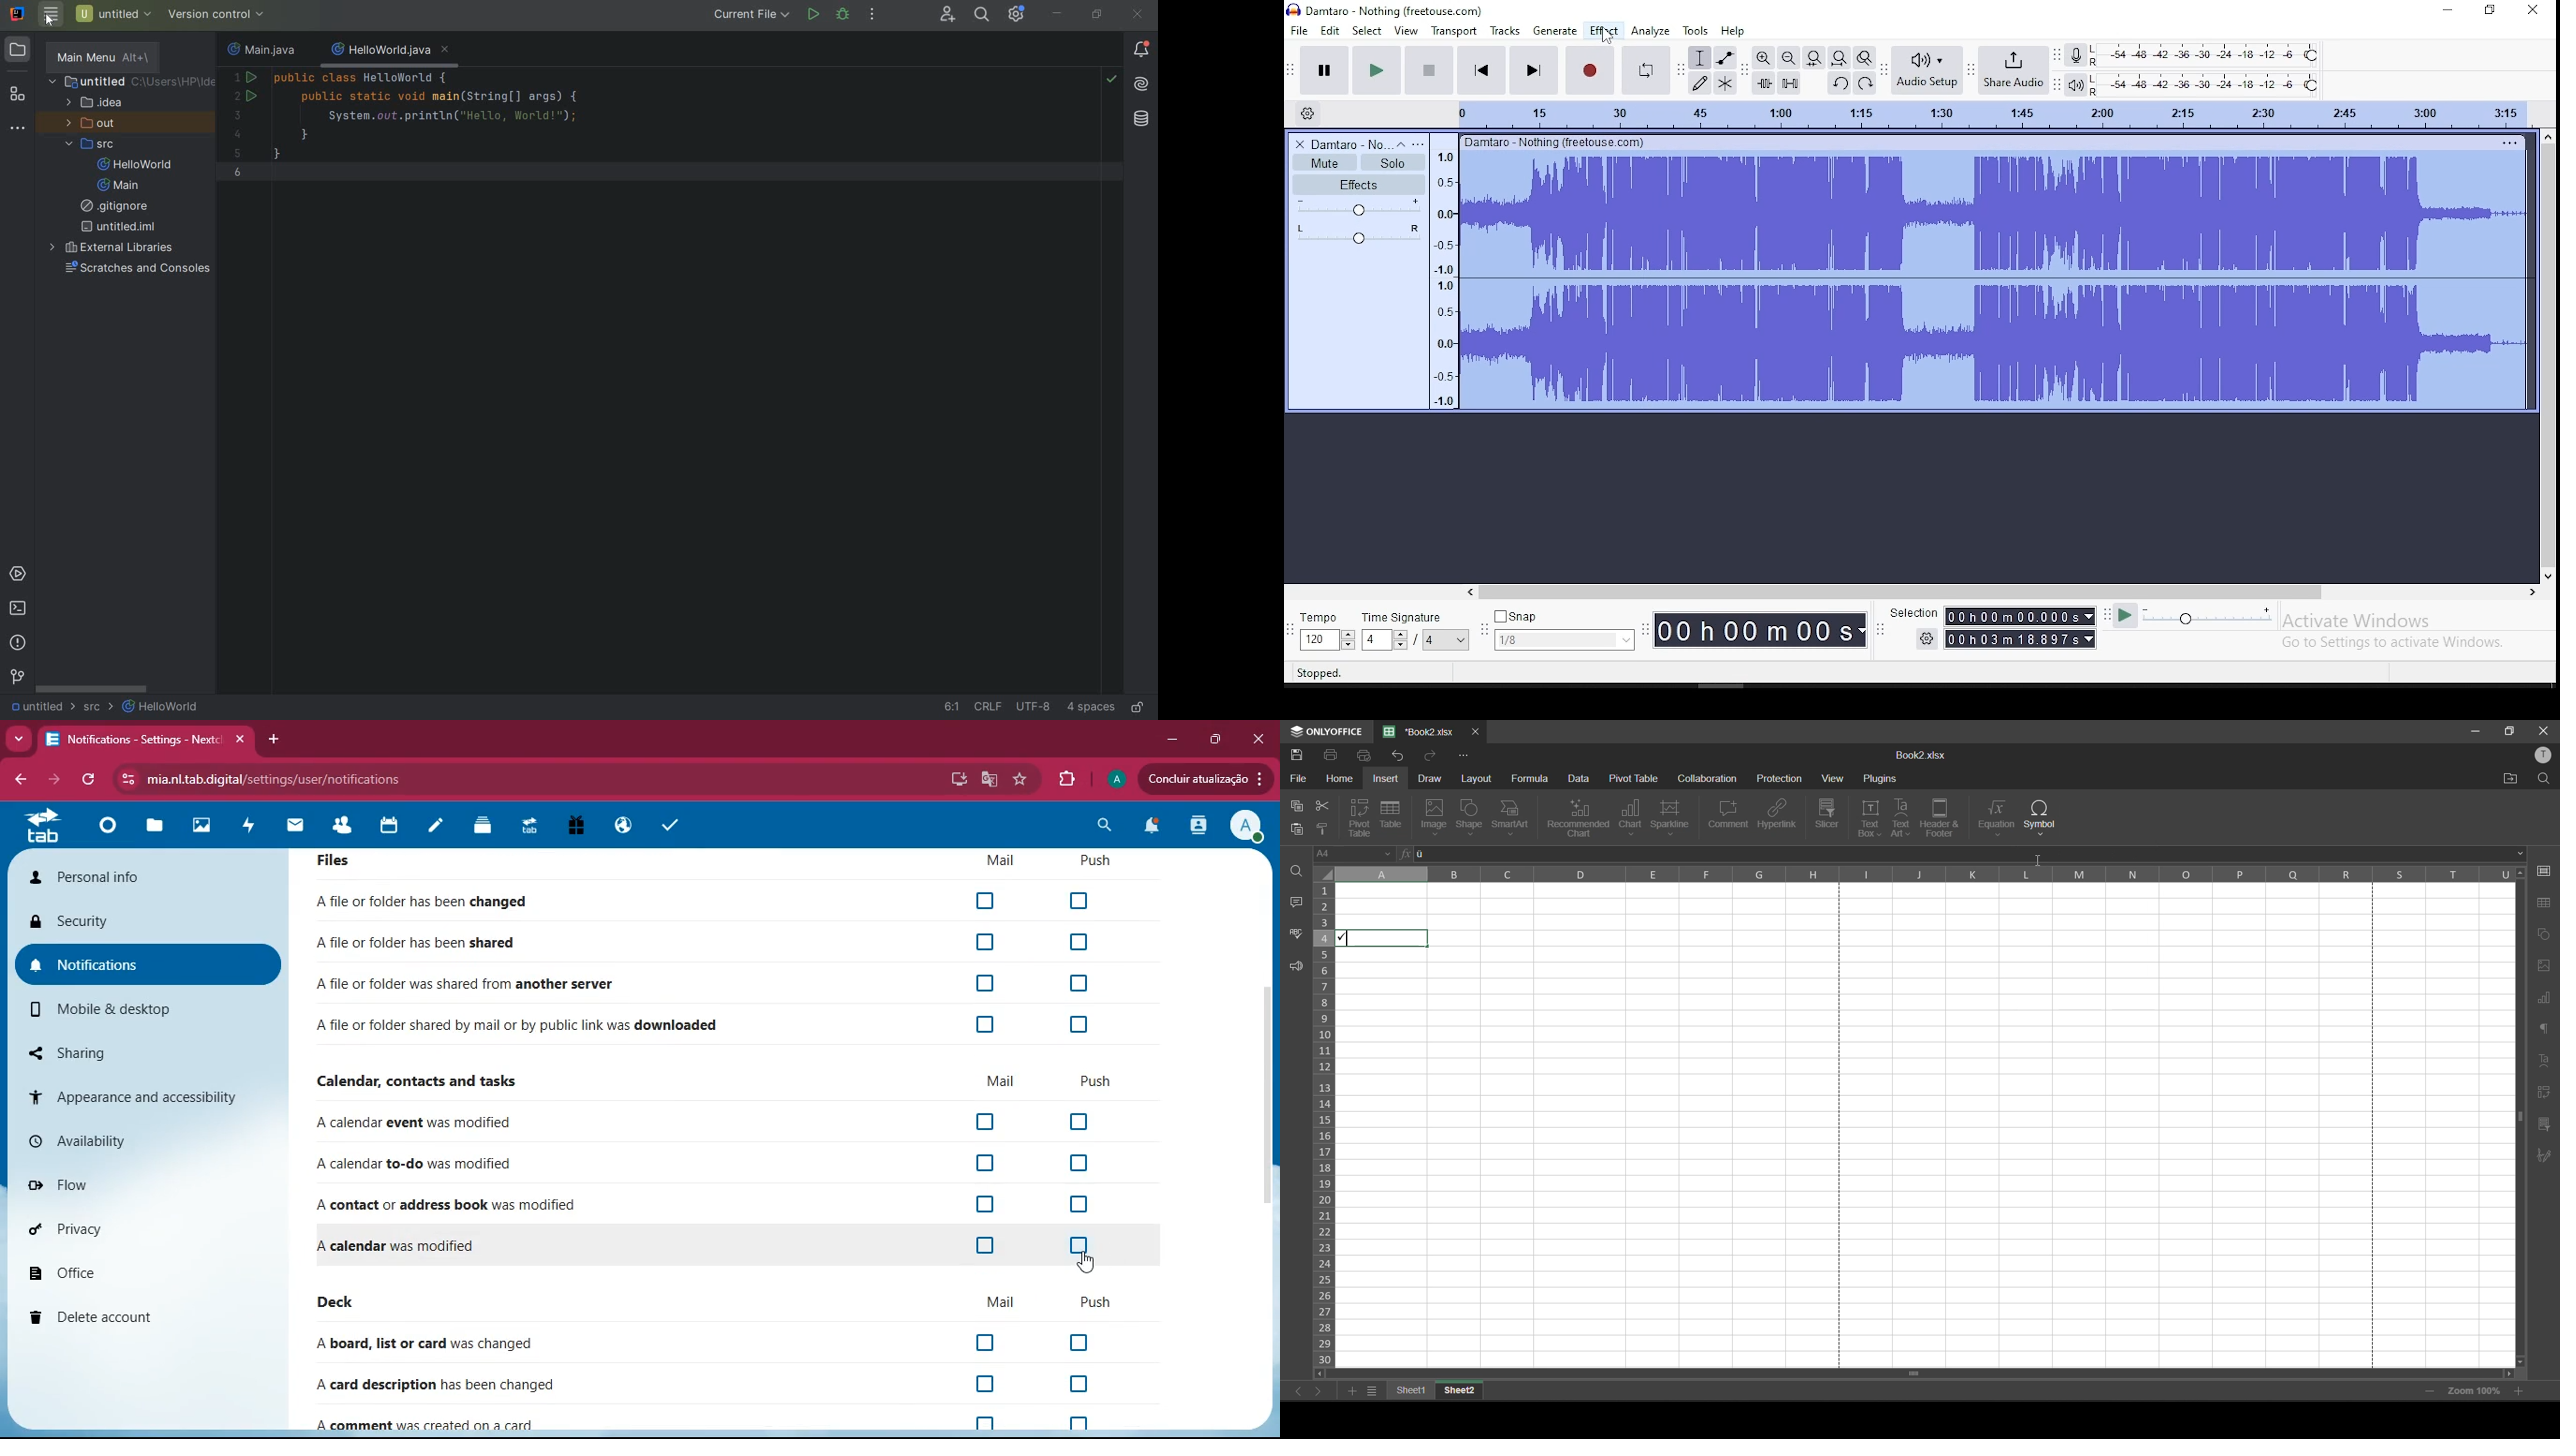  I want to click on recommended chart, so click(1577, 818).